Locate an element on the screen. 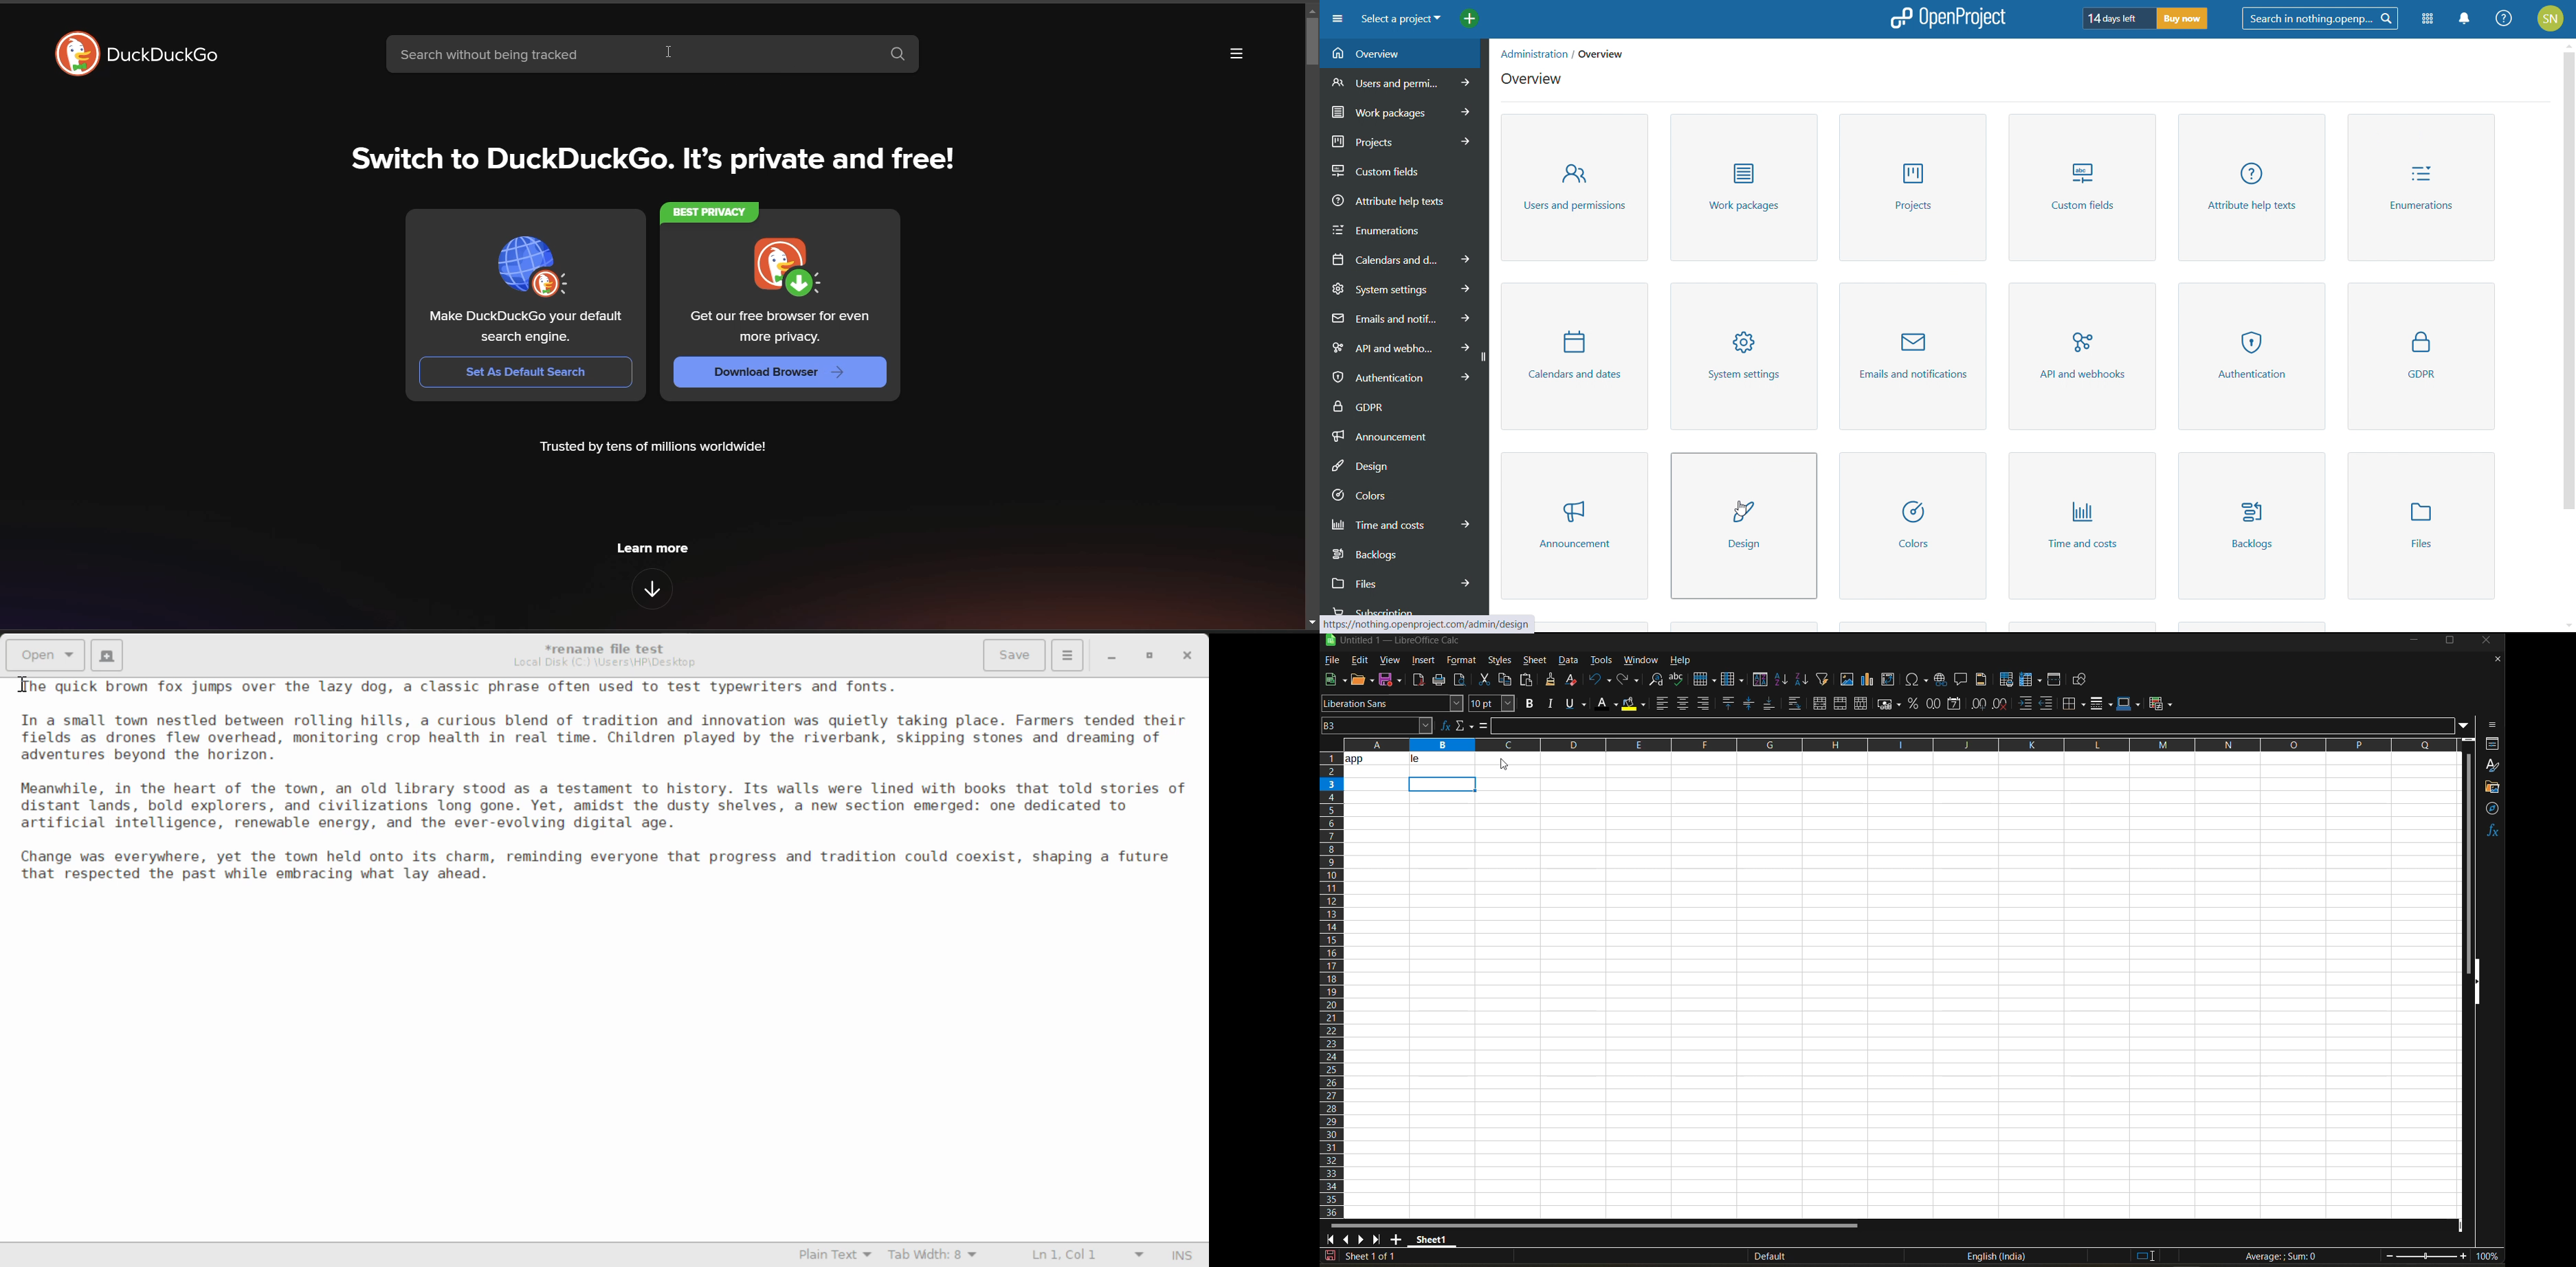 This screenshot has height=1288, width=2576. close is located at coordinates (2490, 643).